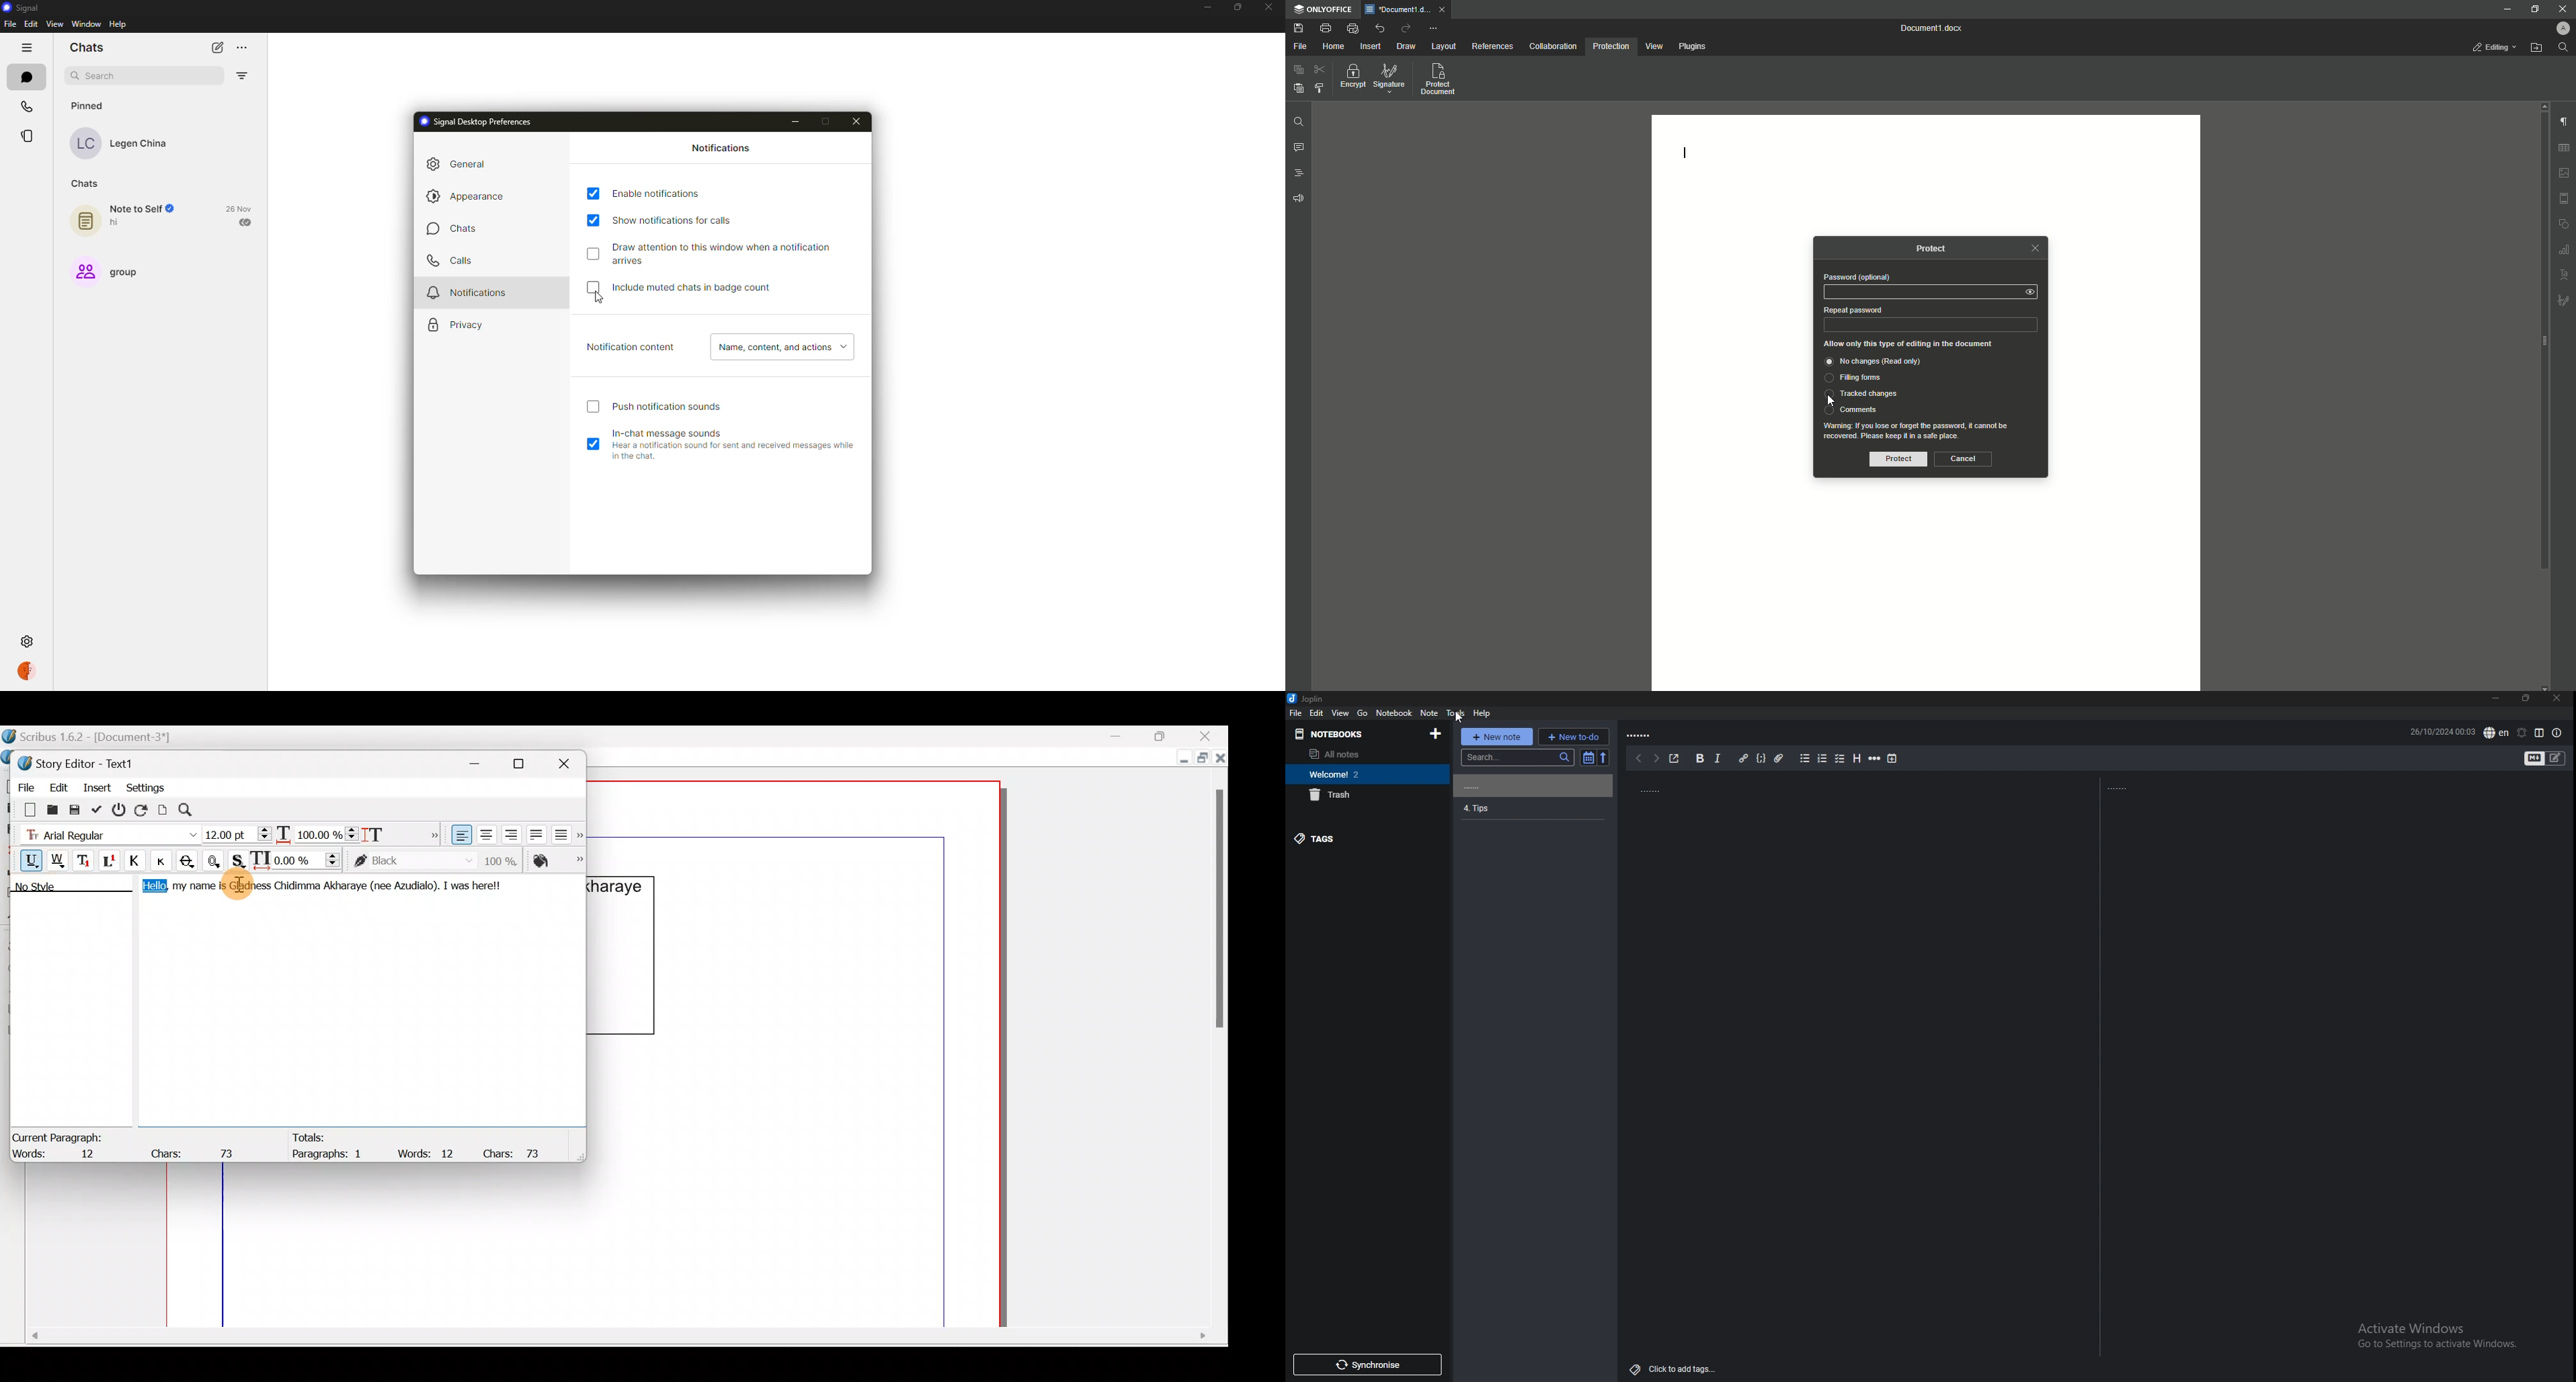  I want to click on date and time, so click(2440, 732).